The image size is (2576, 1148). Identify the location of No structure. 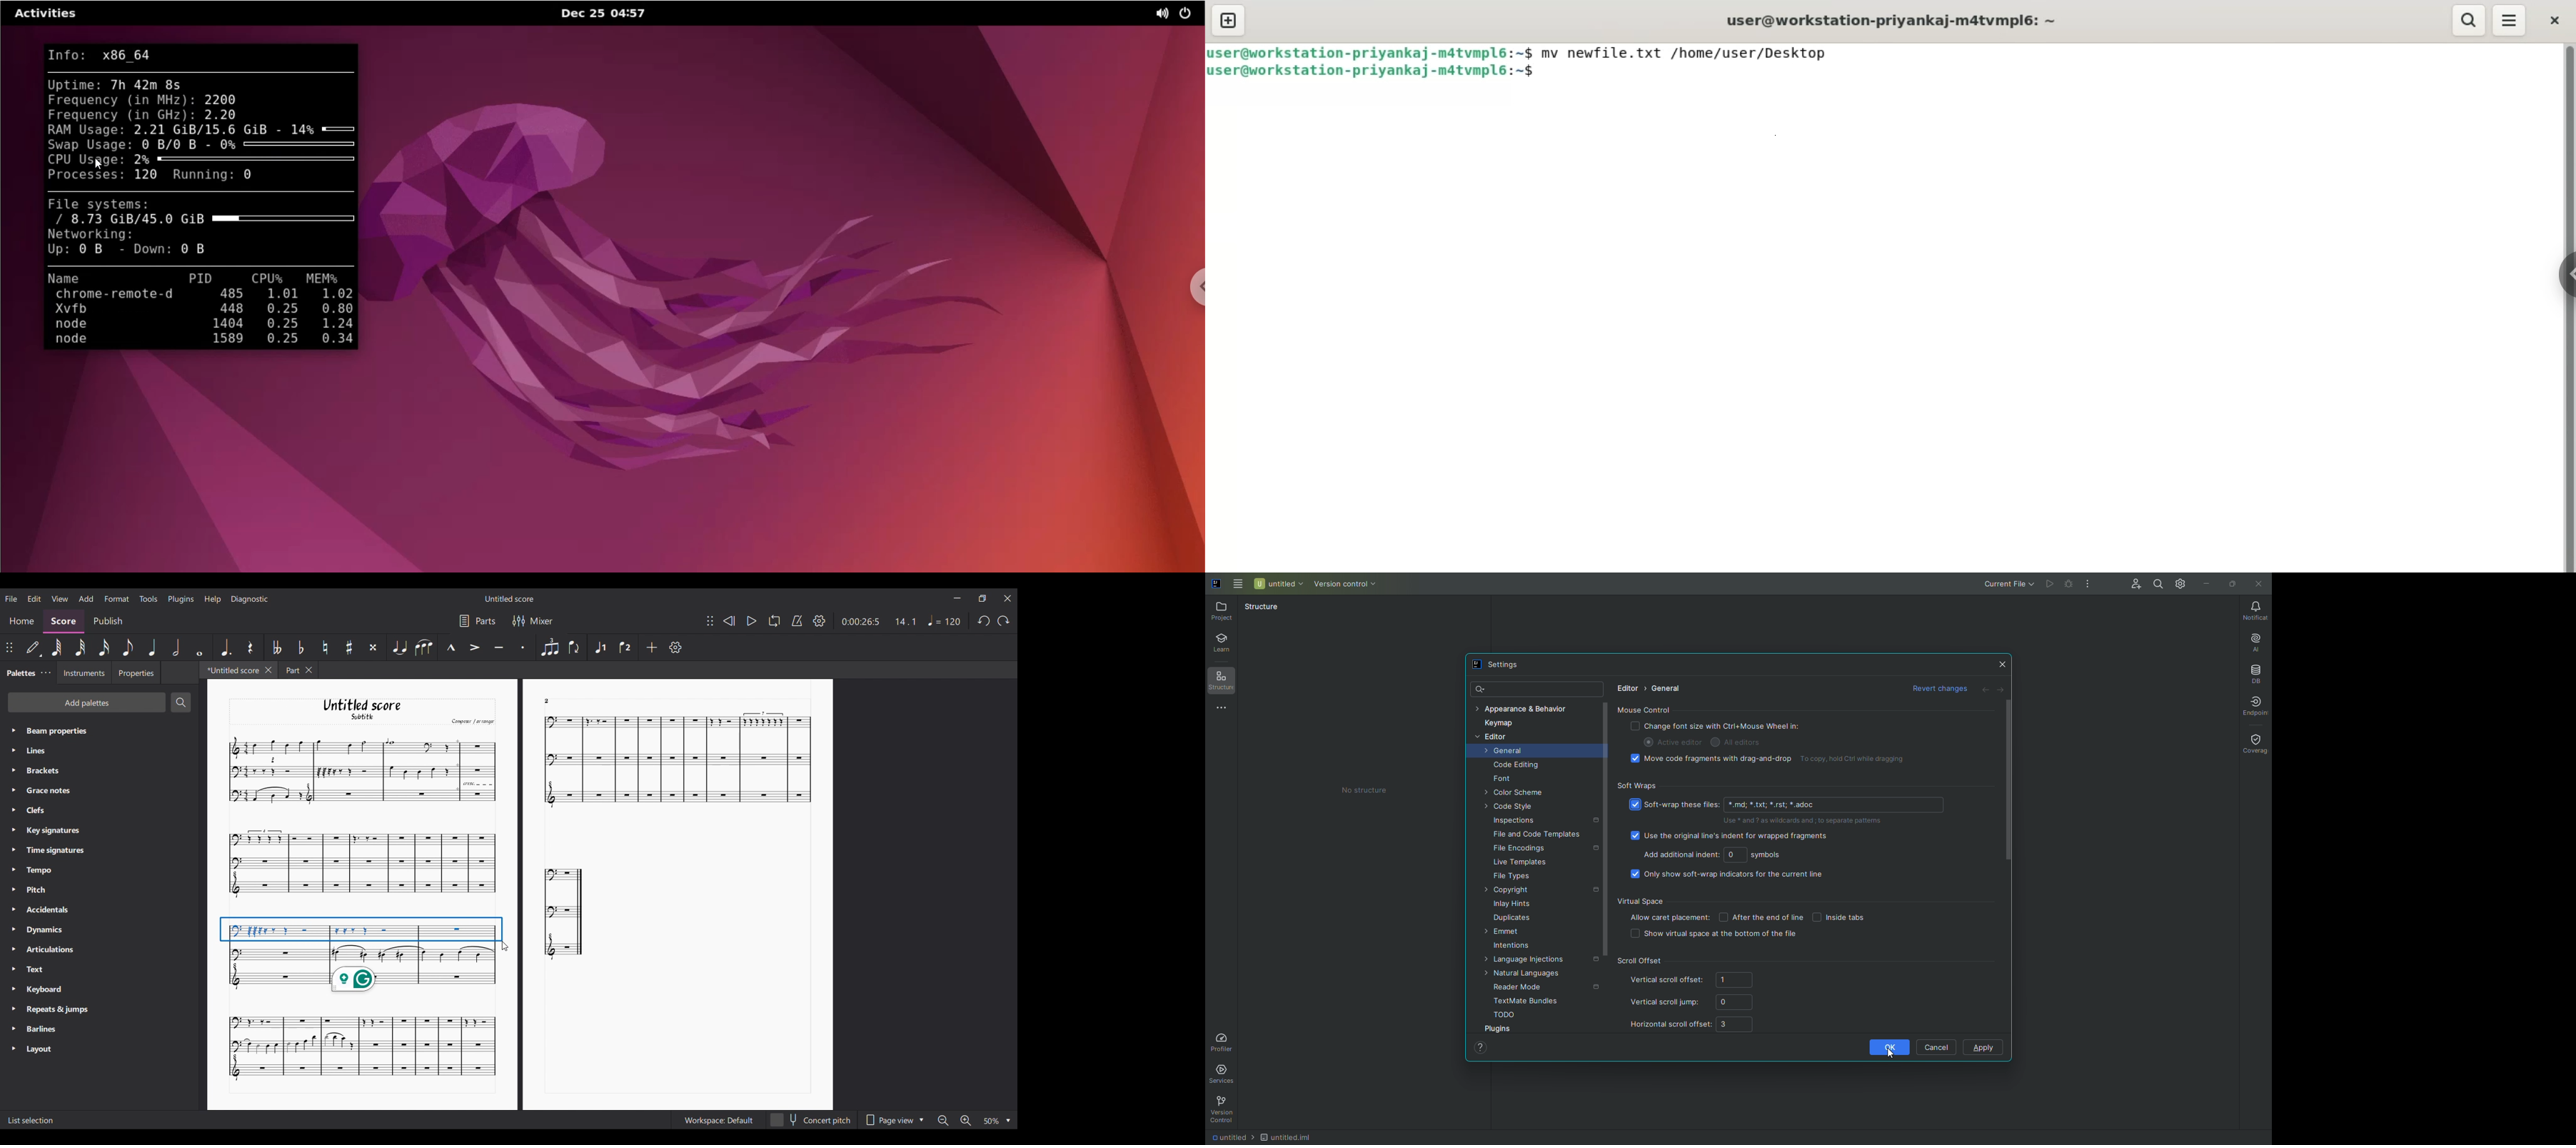
(1370, 792).